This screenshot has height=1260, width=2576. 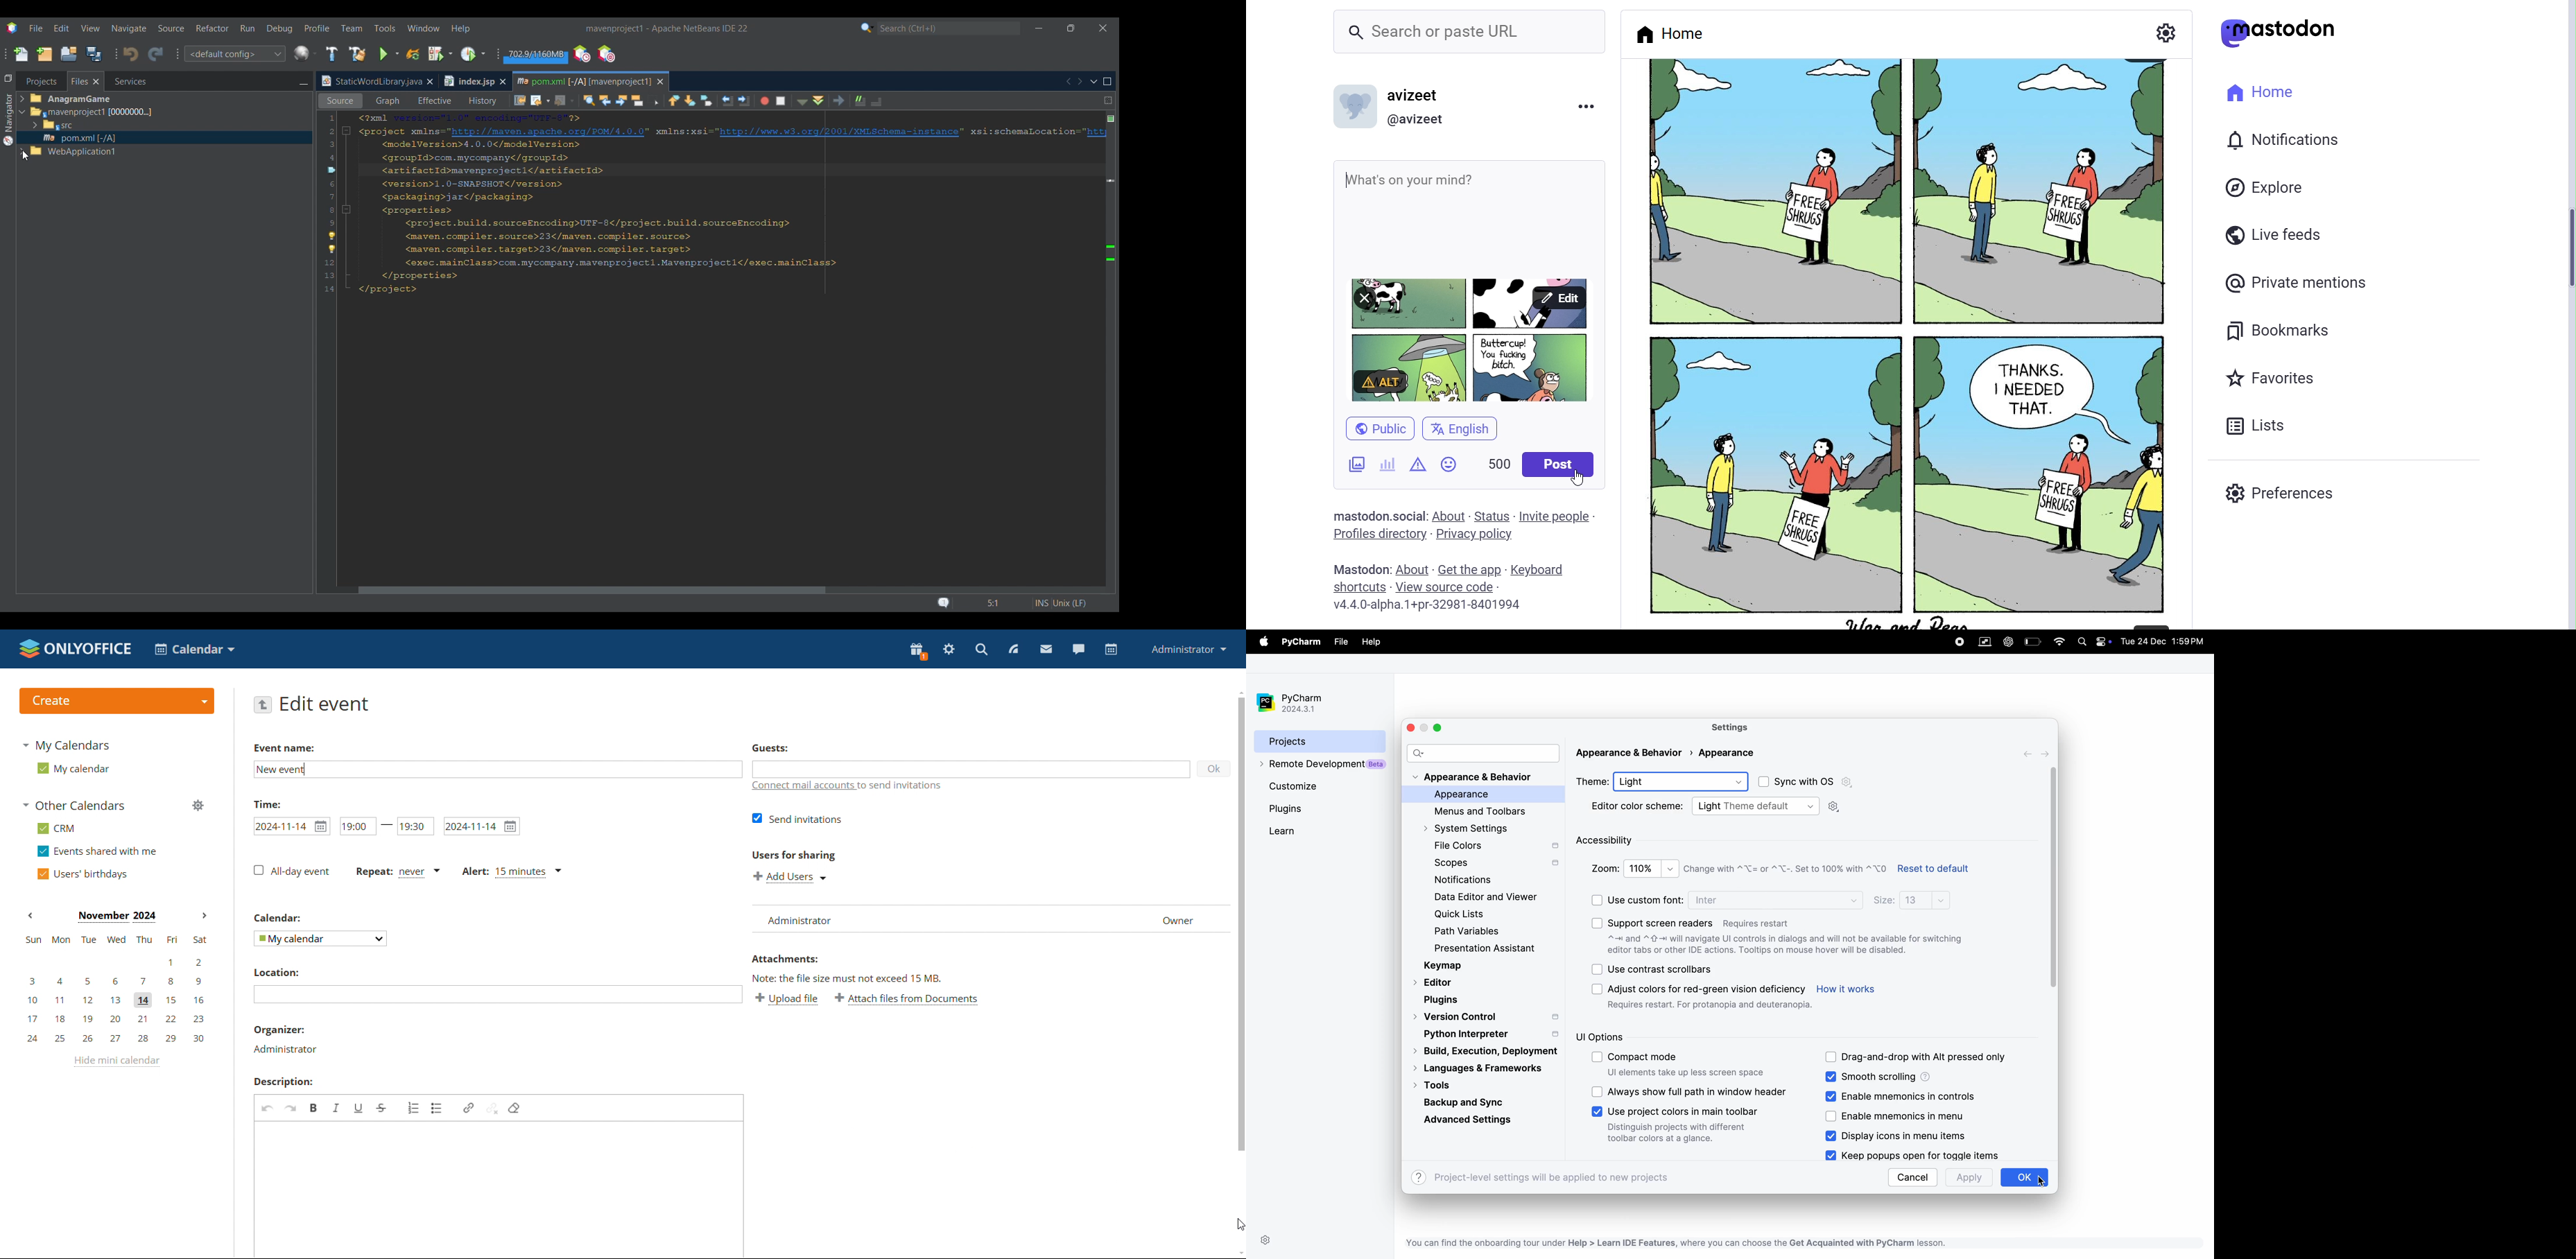 What do you see at coordinates (1632, 752) in the screenshot?
I see `Appearance & Behavior` at bounding box center [1632, 752].